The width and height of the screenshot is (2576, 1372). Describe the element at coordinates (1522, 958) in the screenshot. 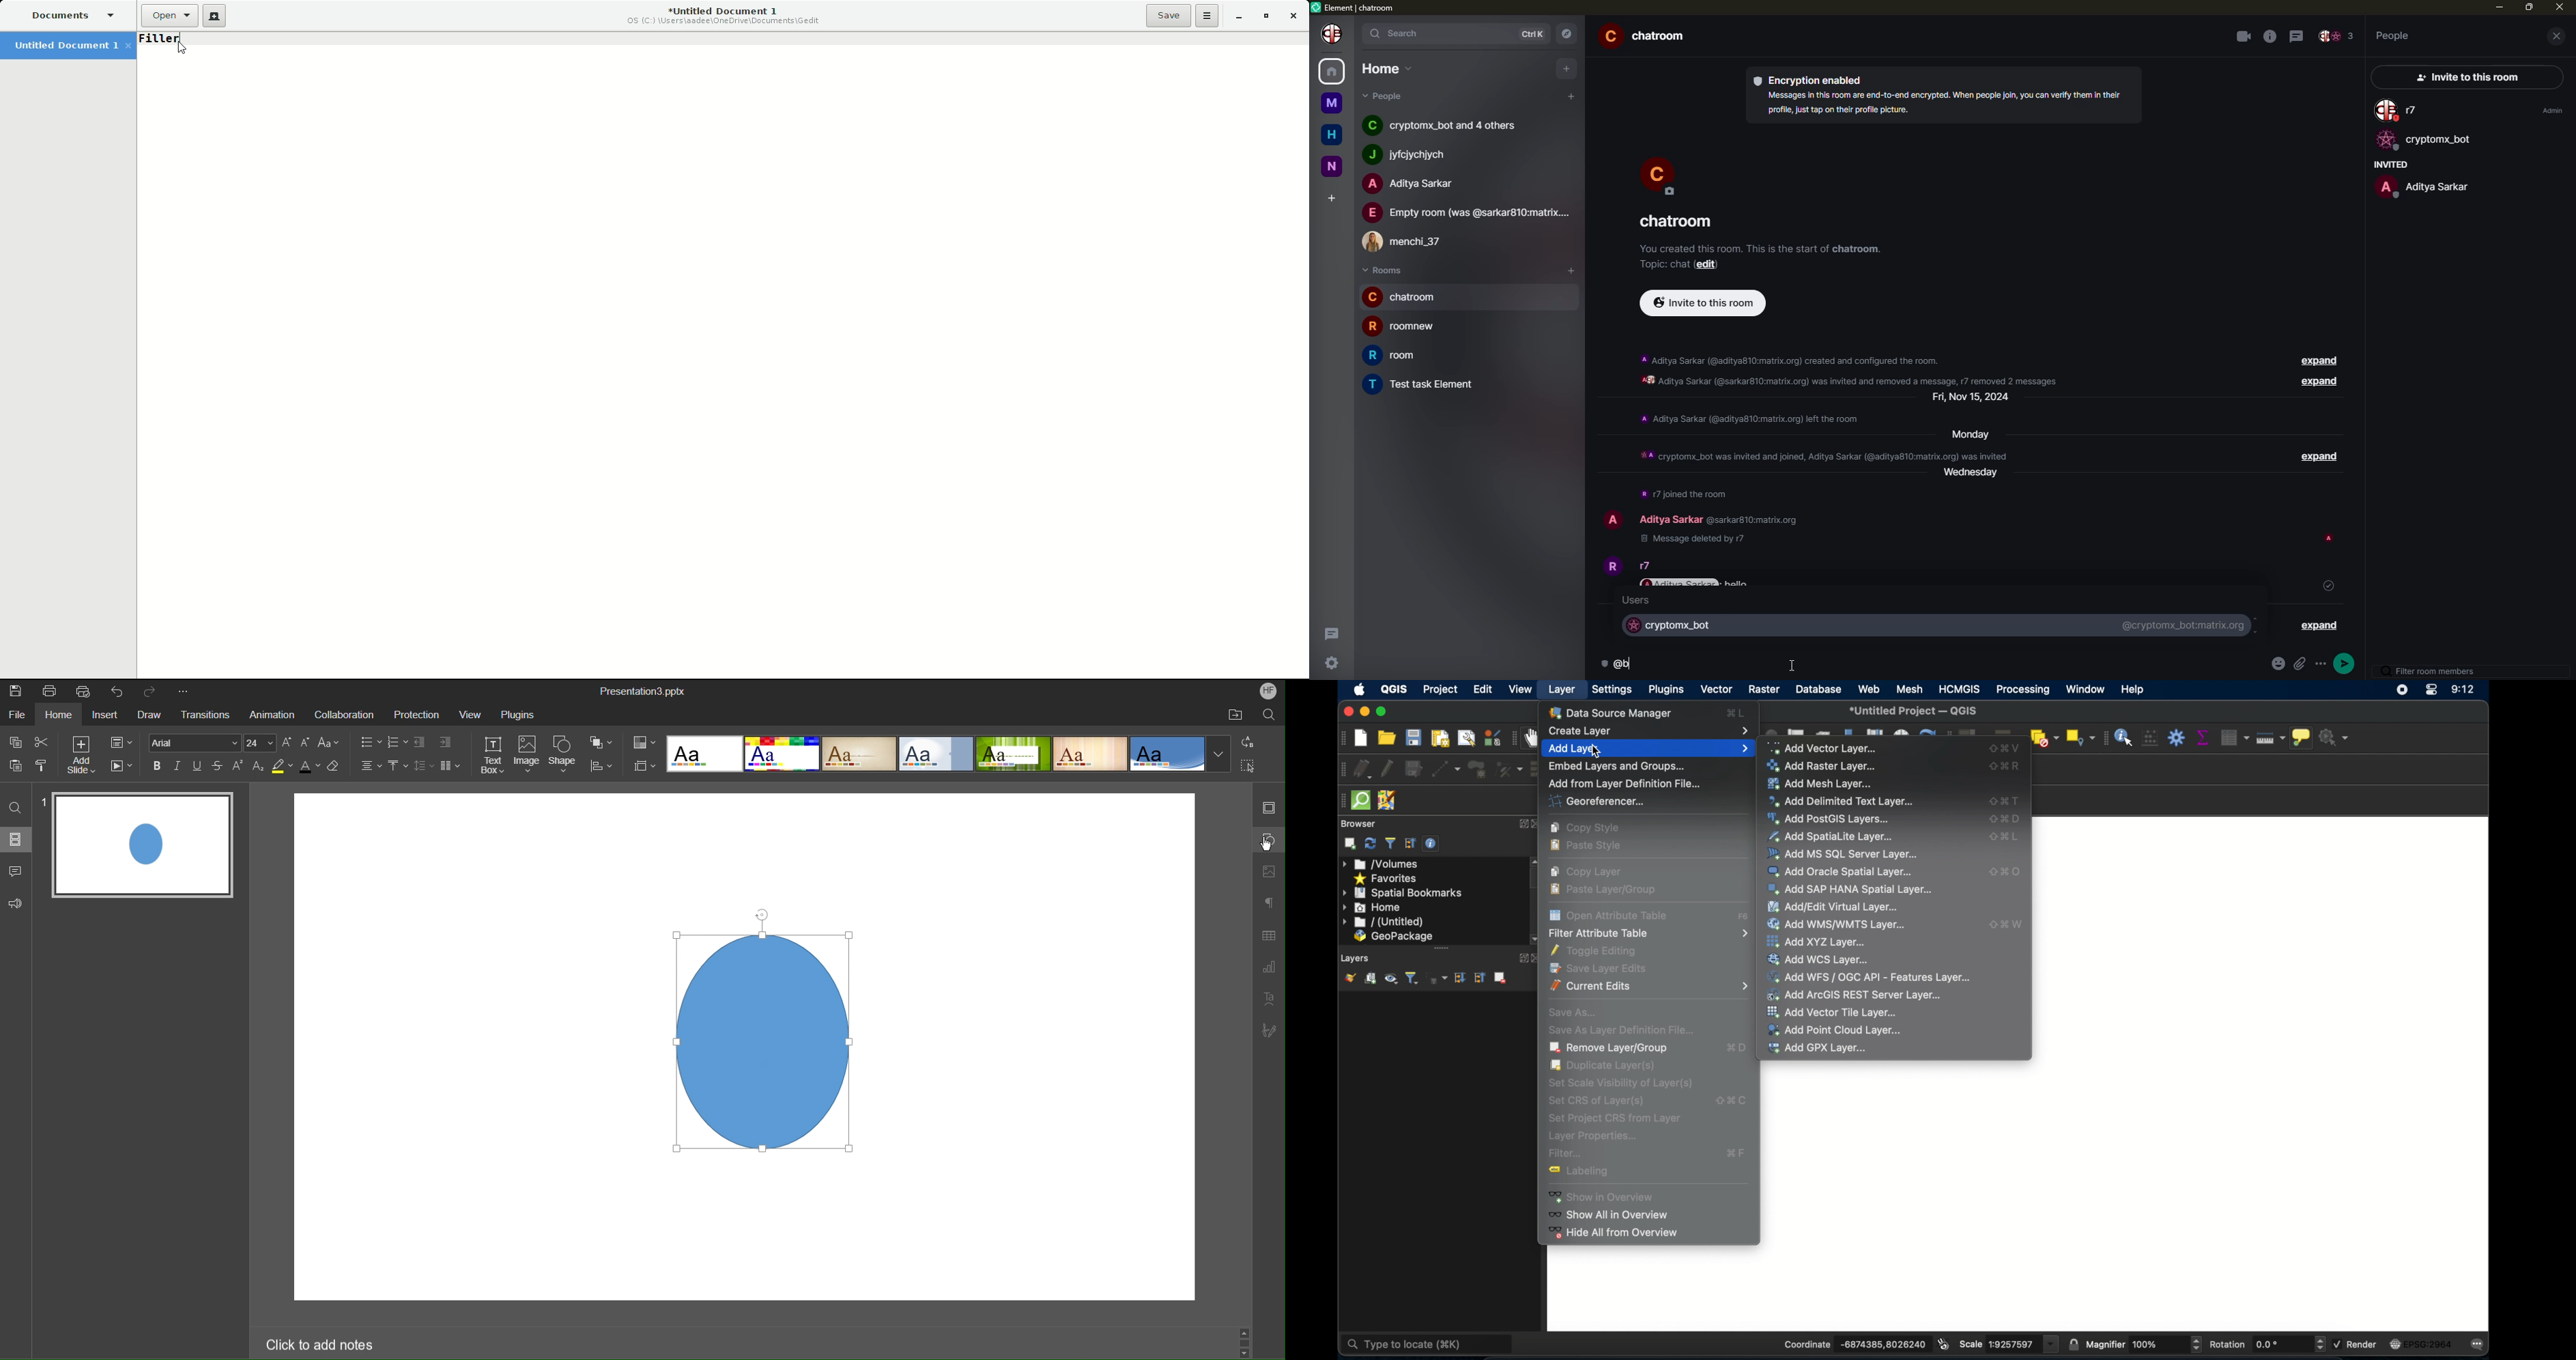

I see `expand` at that location.